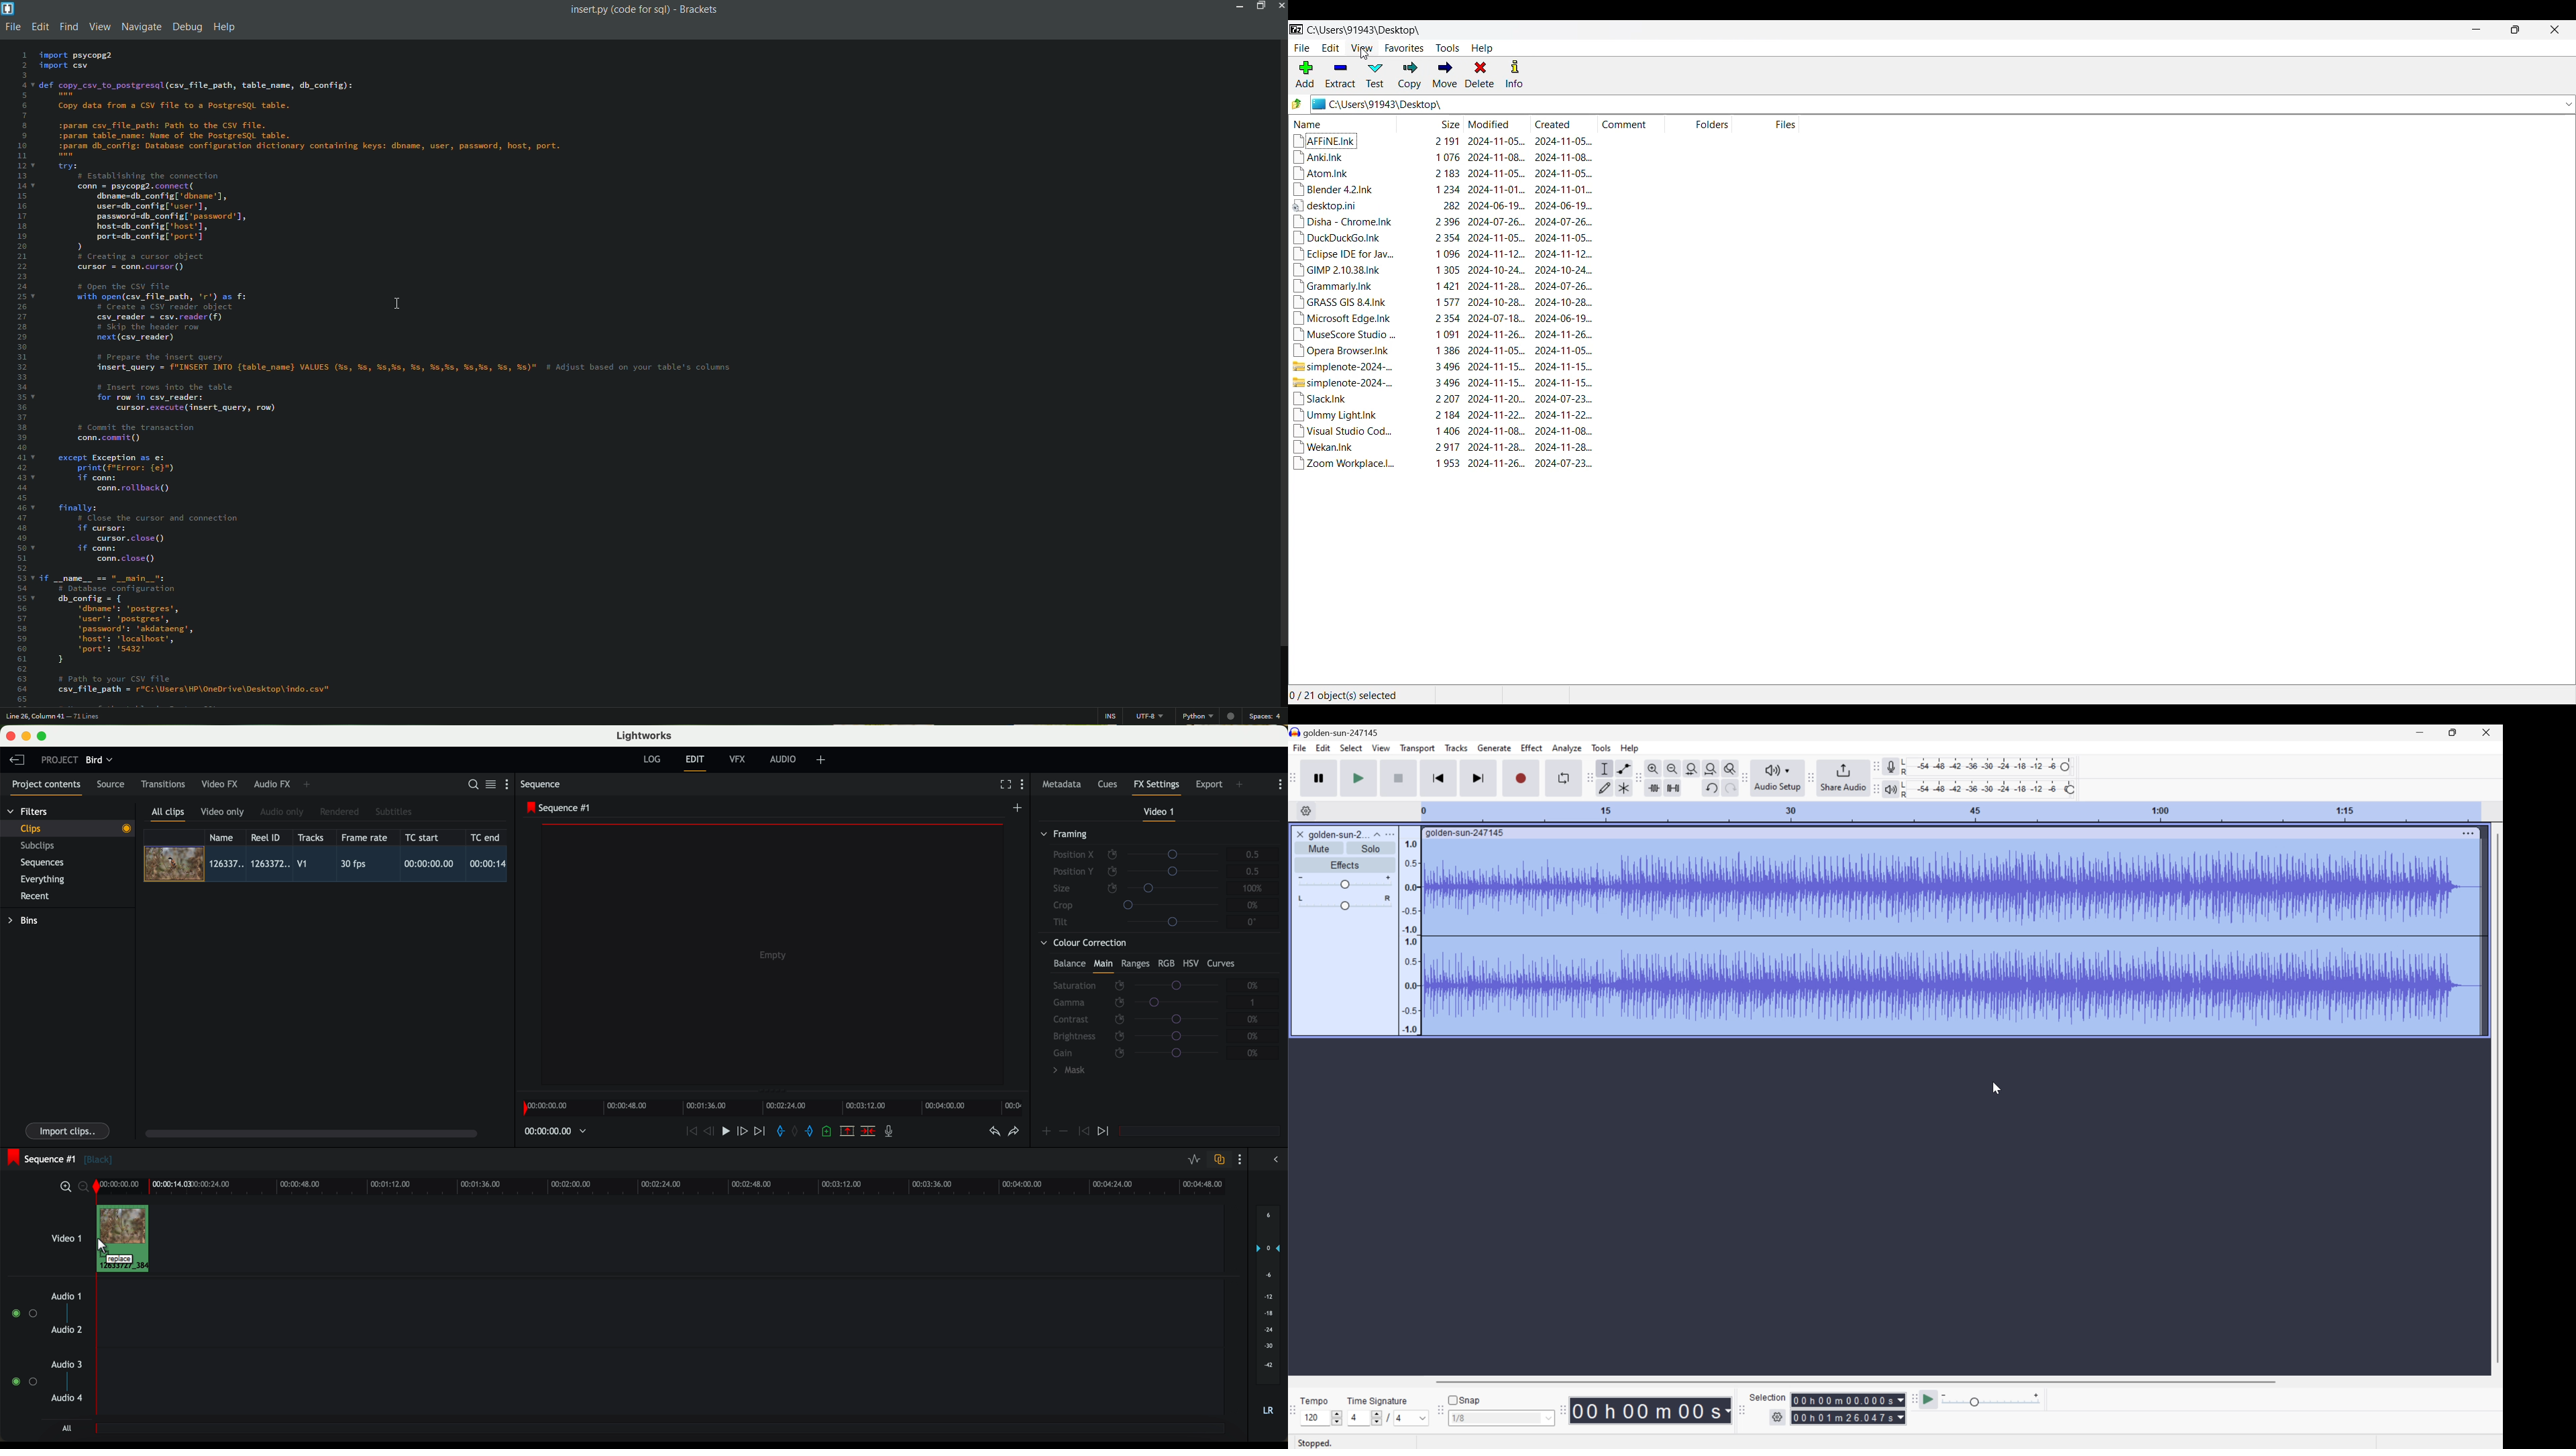 The width and height of the screenshot is (2576, 1456). What do you see at coordinates (1255, 888) in the screenshot?
I see `100%` at bounding box center [1255, 888].